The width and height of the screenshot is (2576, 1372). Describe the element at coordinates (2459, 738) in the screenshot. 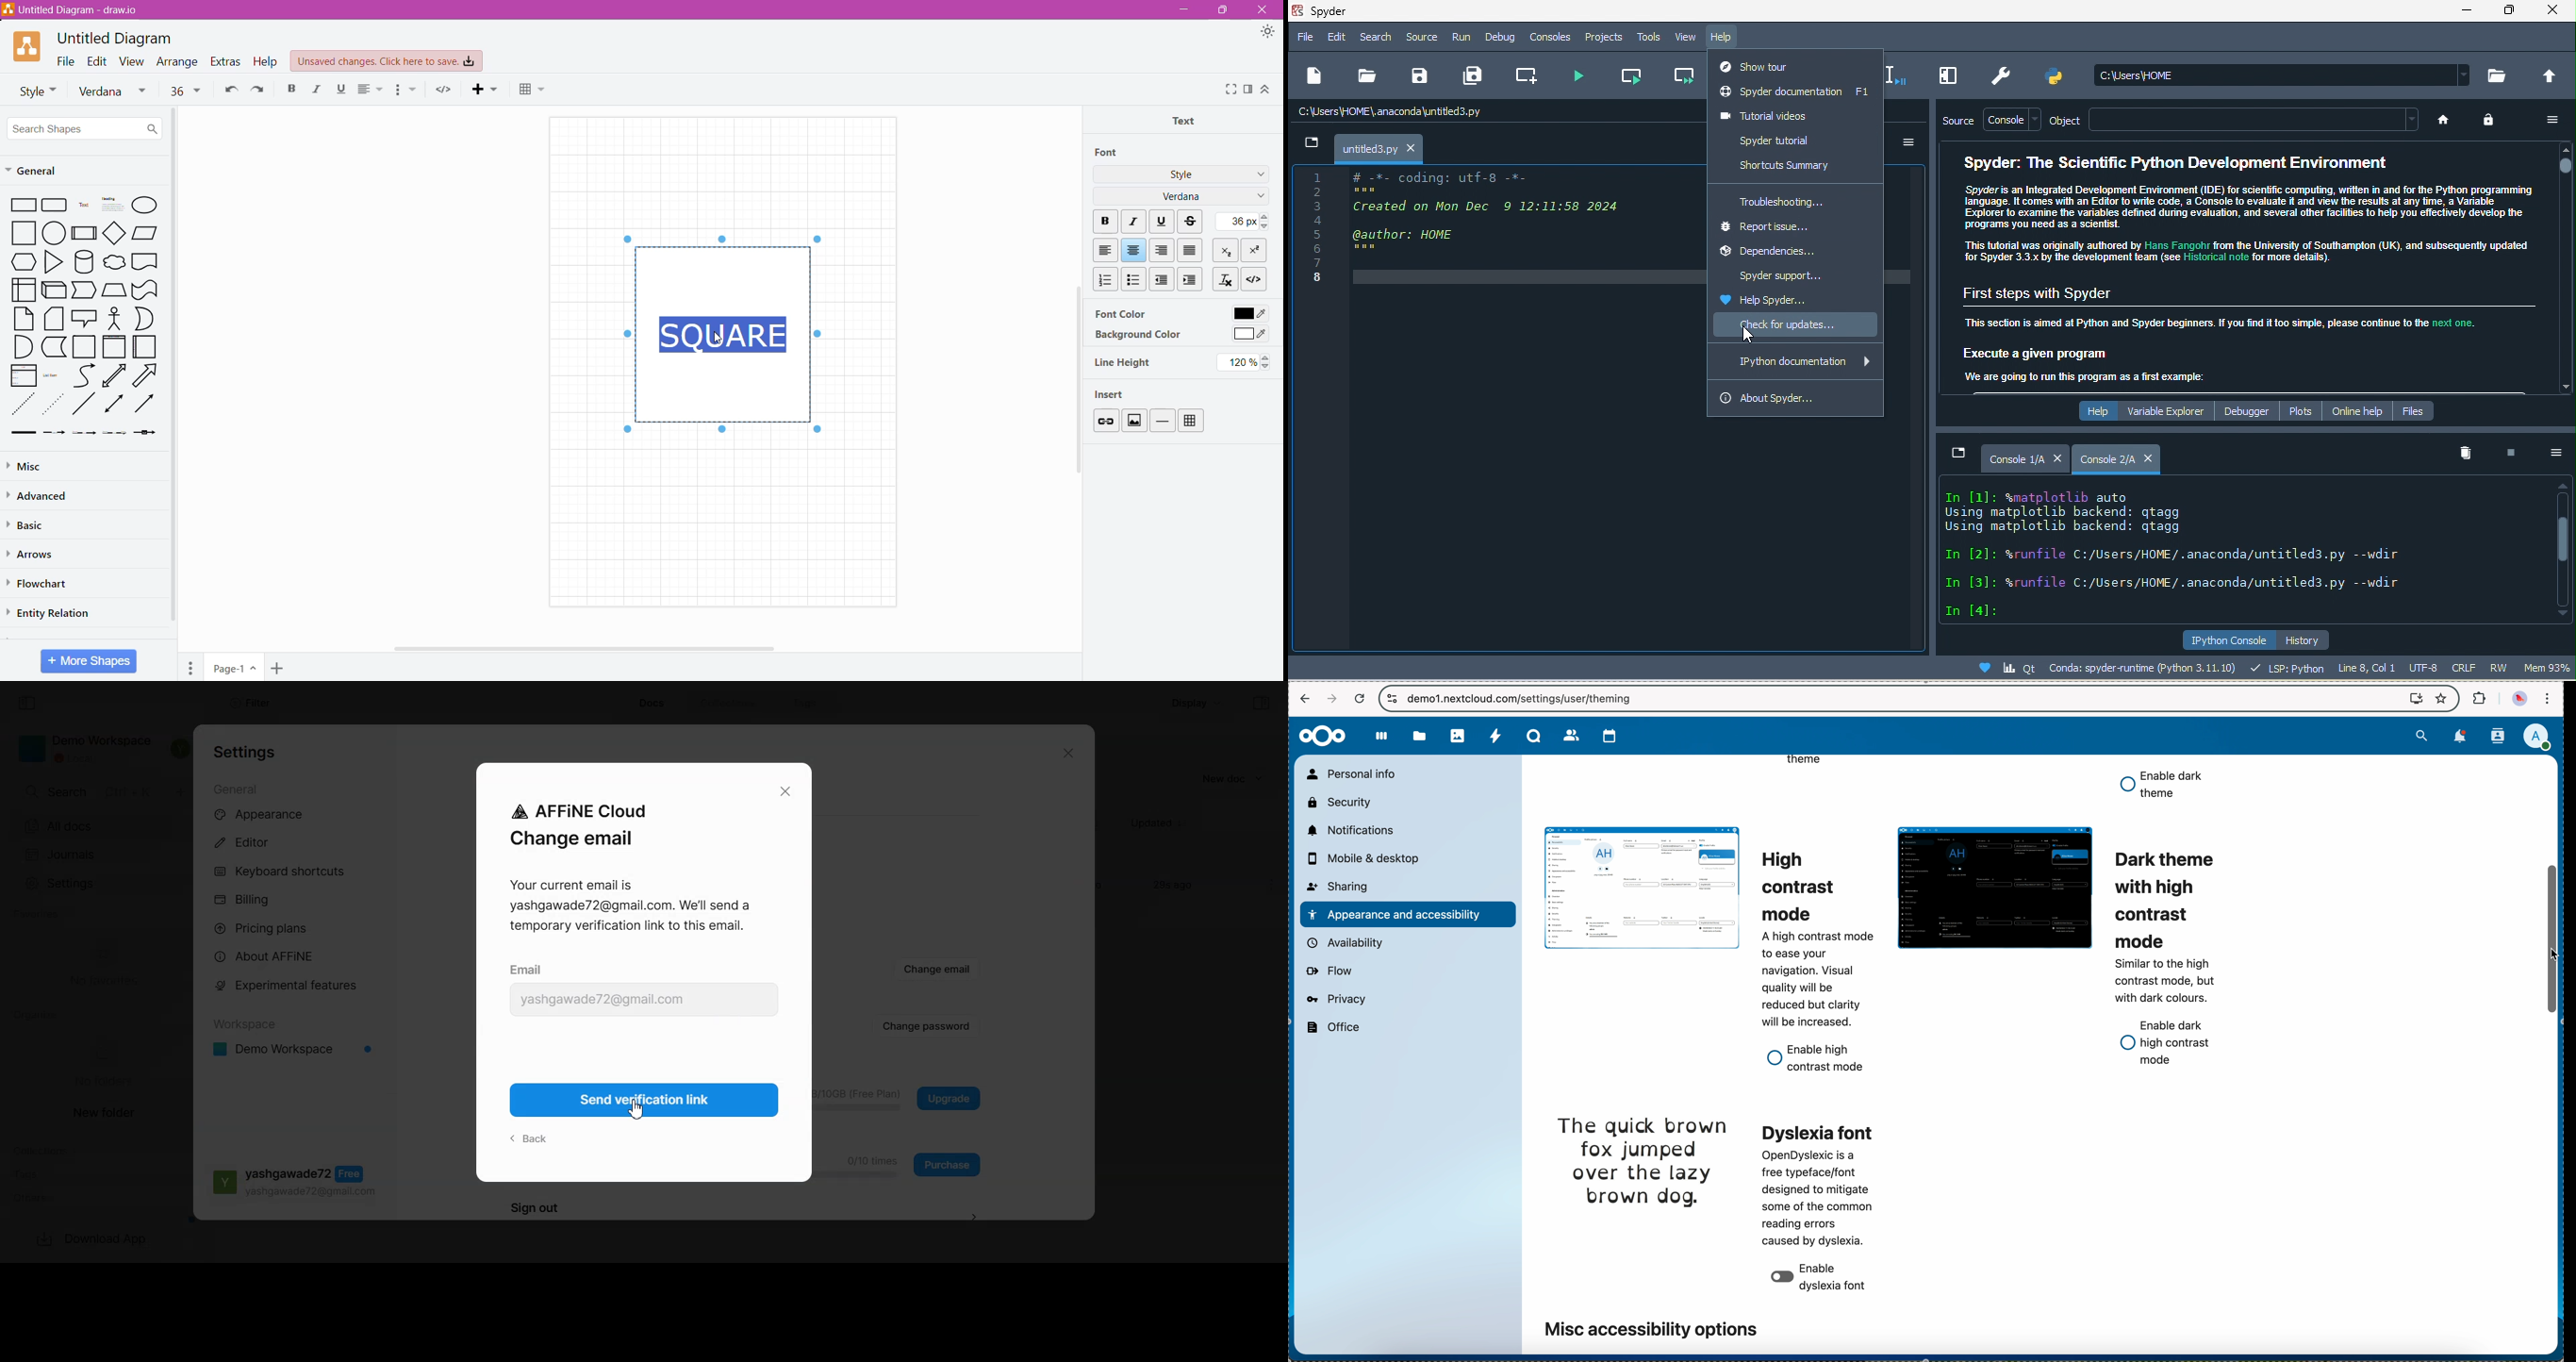

I see `notifications` at that location.